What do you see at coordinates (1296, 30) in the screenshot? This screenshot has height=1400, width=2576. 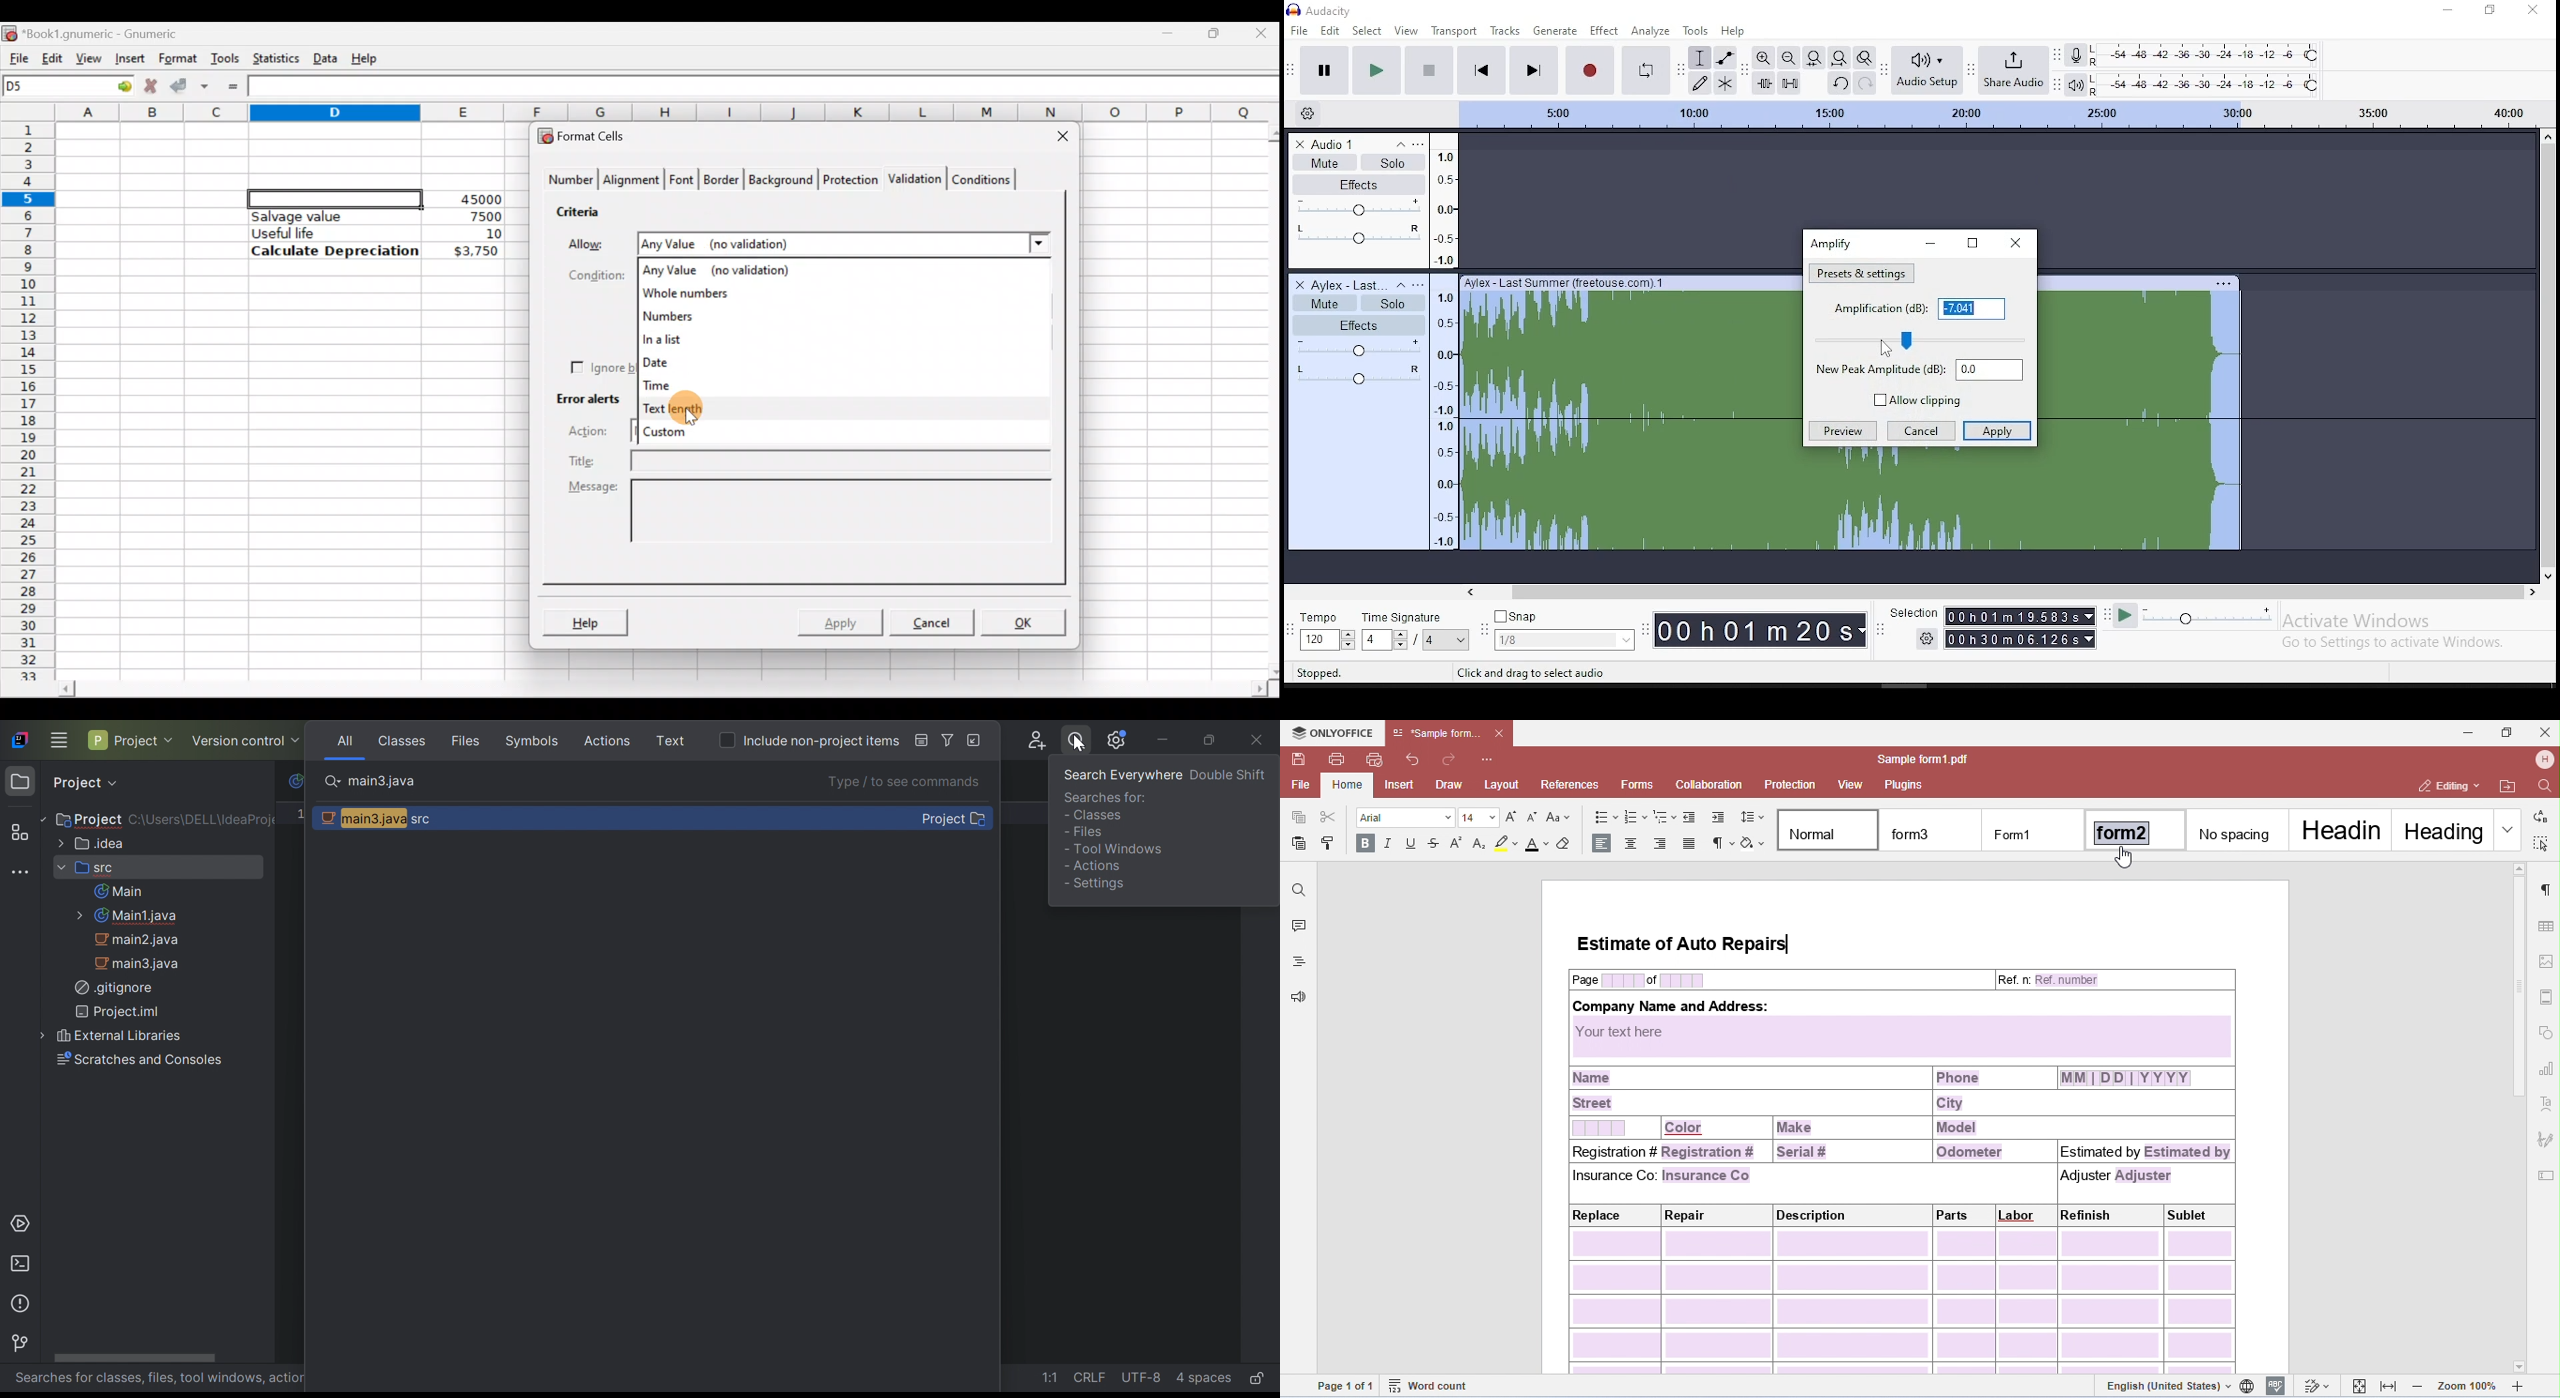 I see `file` at bounding box center [1296, 30].